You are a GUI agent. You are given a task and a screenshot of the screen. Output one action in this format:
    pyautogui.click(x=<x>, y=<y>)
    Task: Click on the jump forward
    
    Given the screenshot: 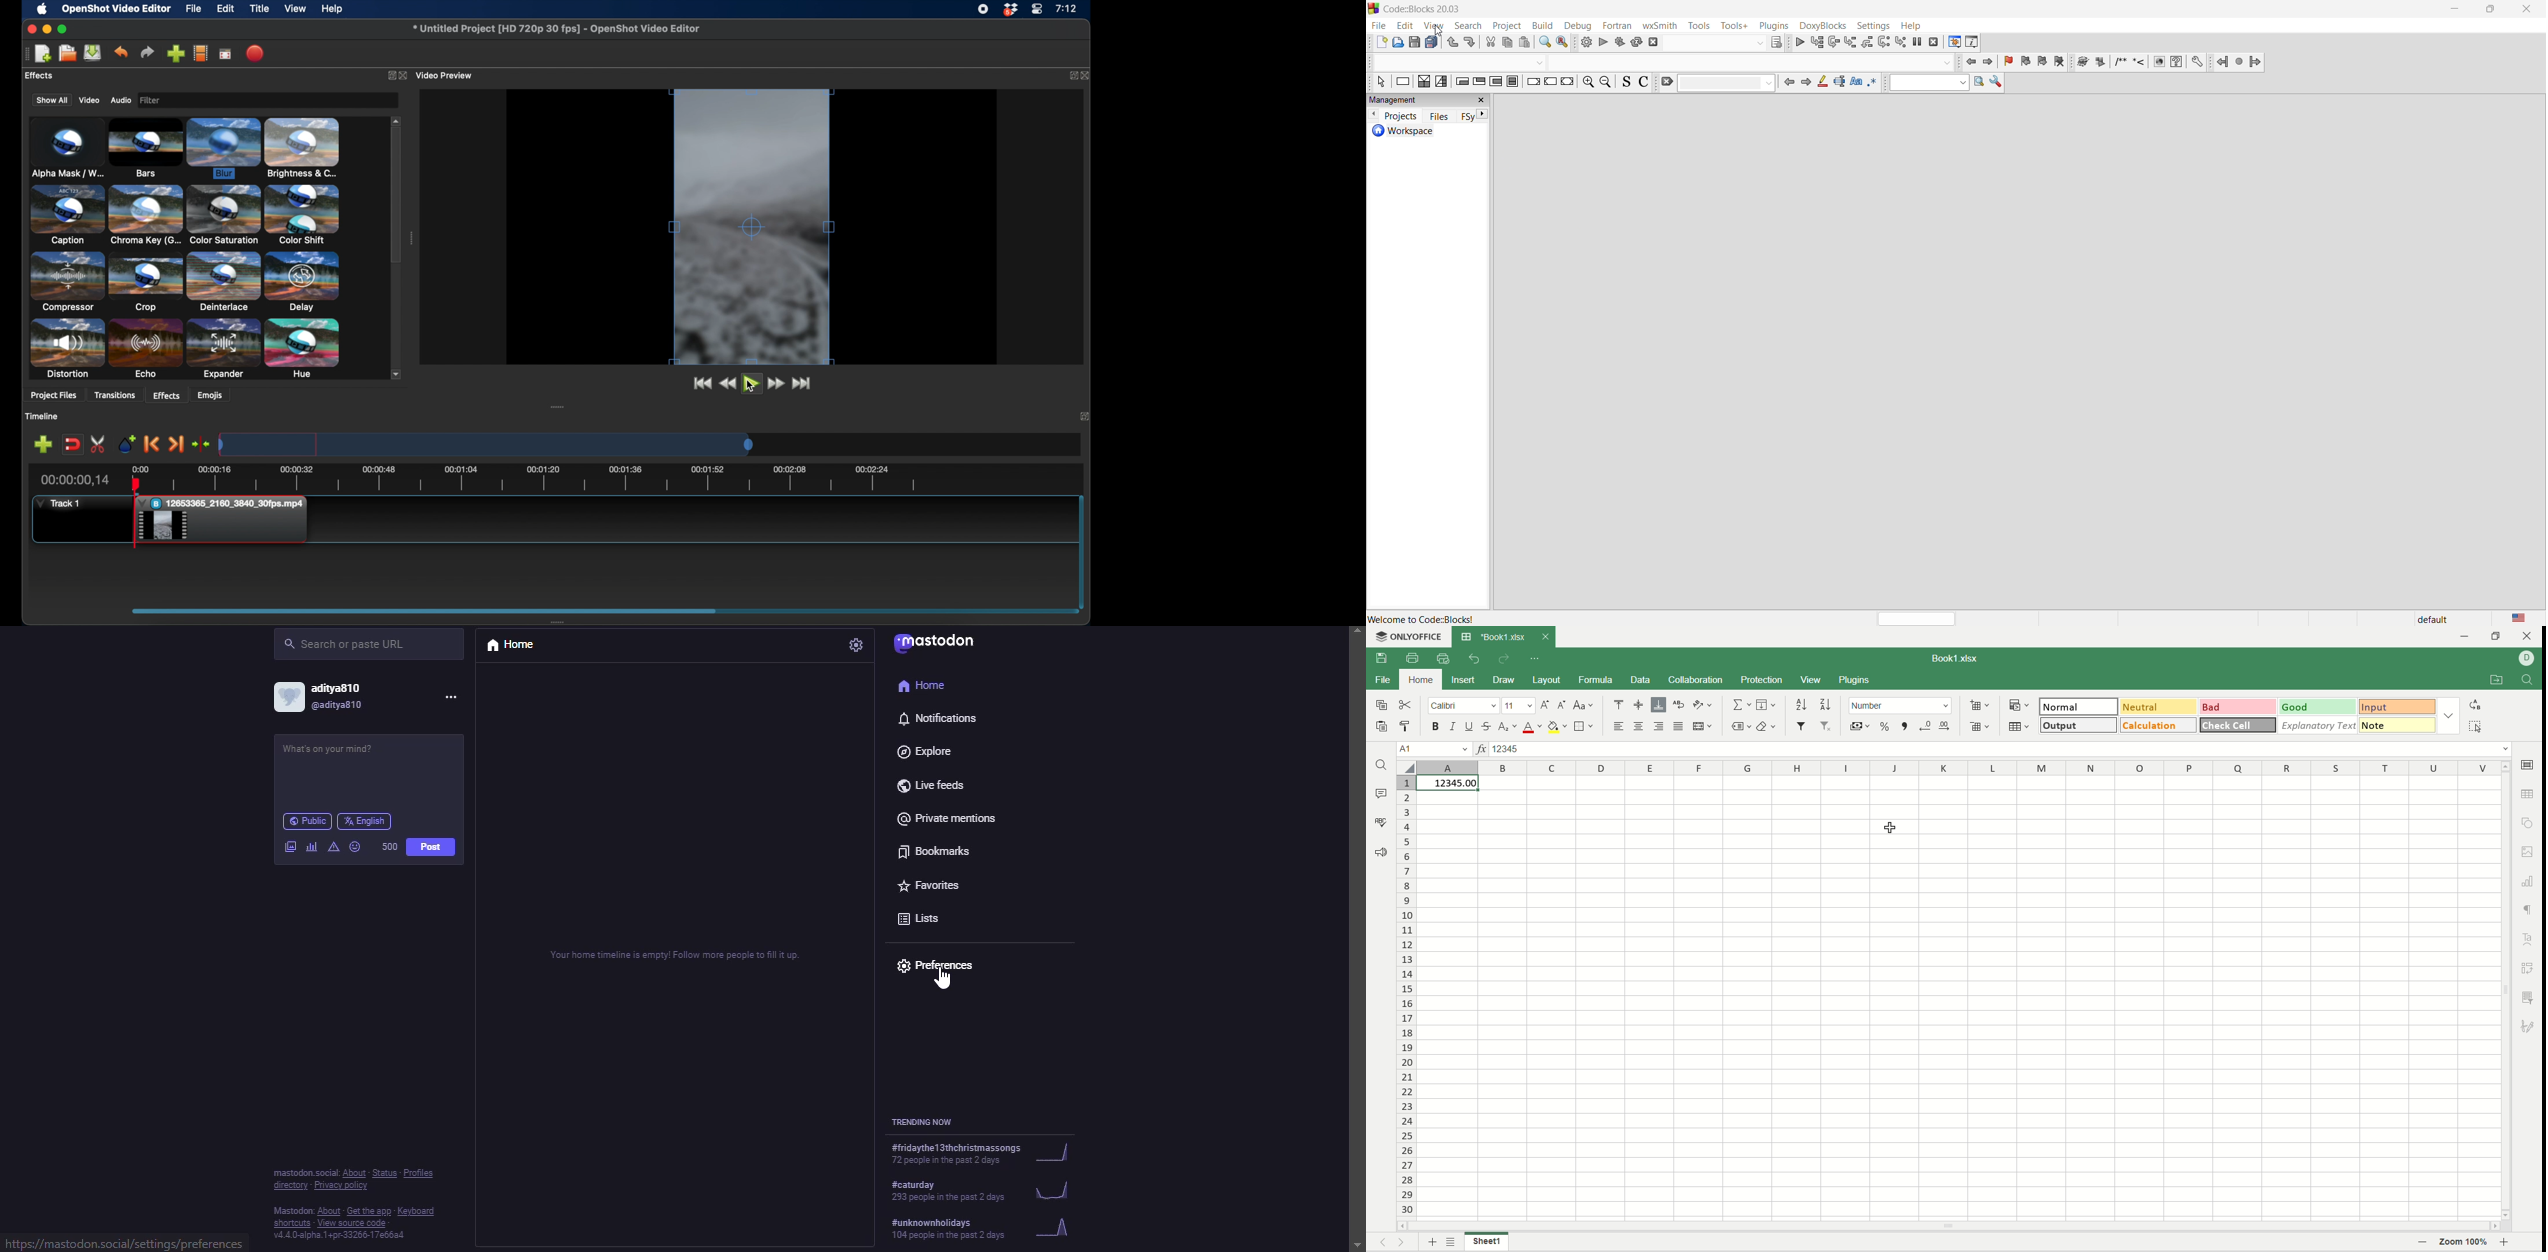 What is the action you would take?
    pyautogui.click(x=1808, y=83)
    